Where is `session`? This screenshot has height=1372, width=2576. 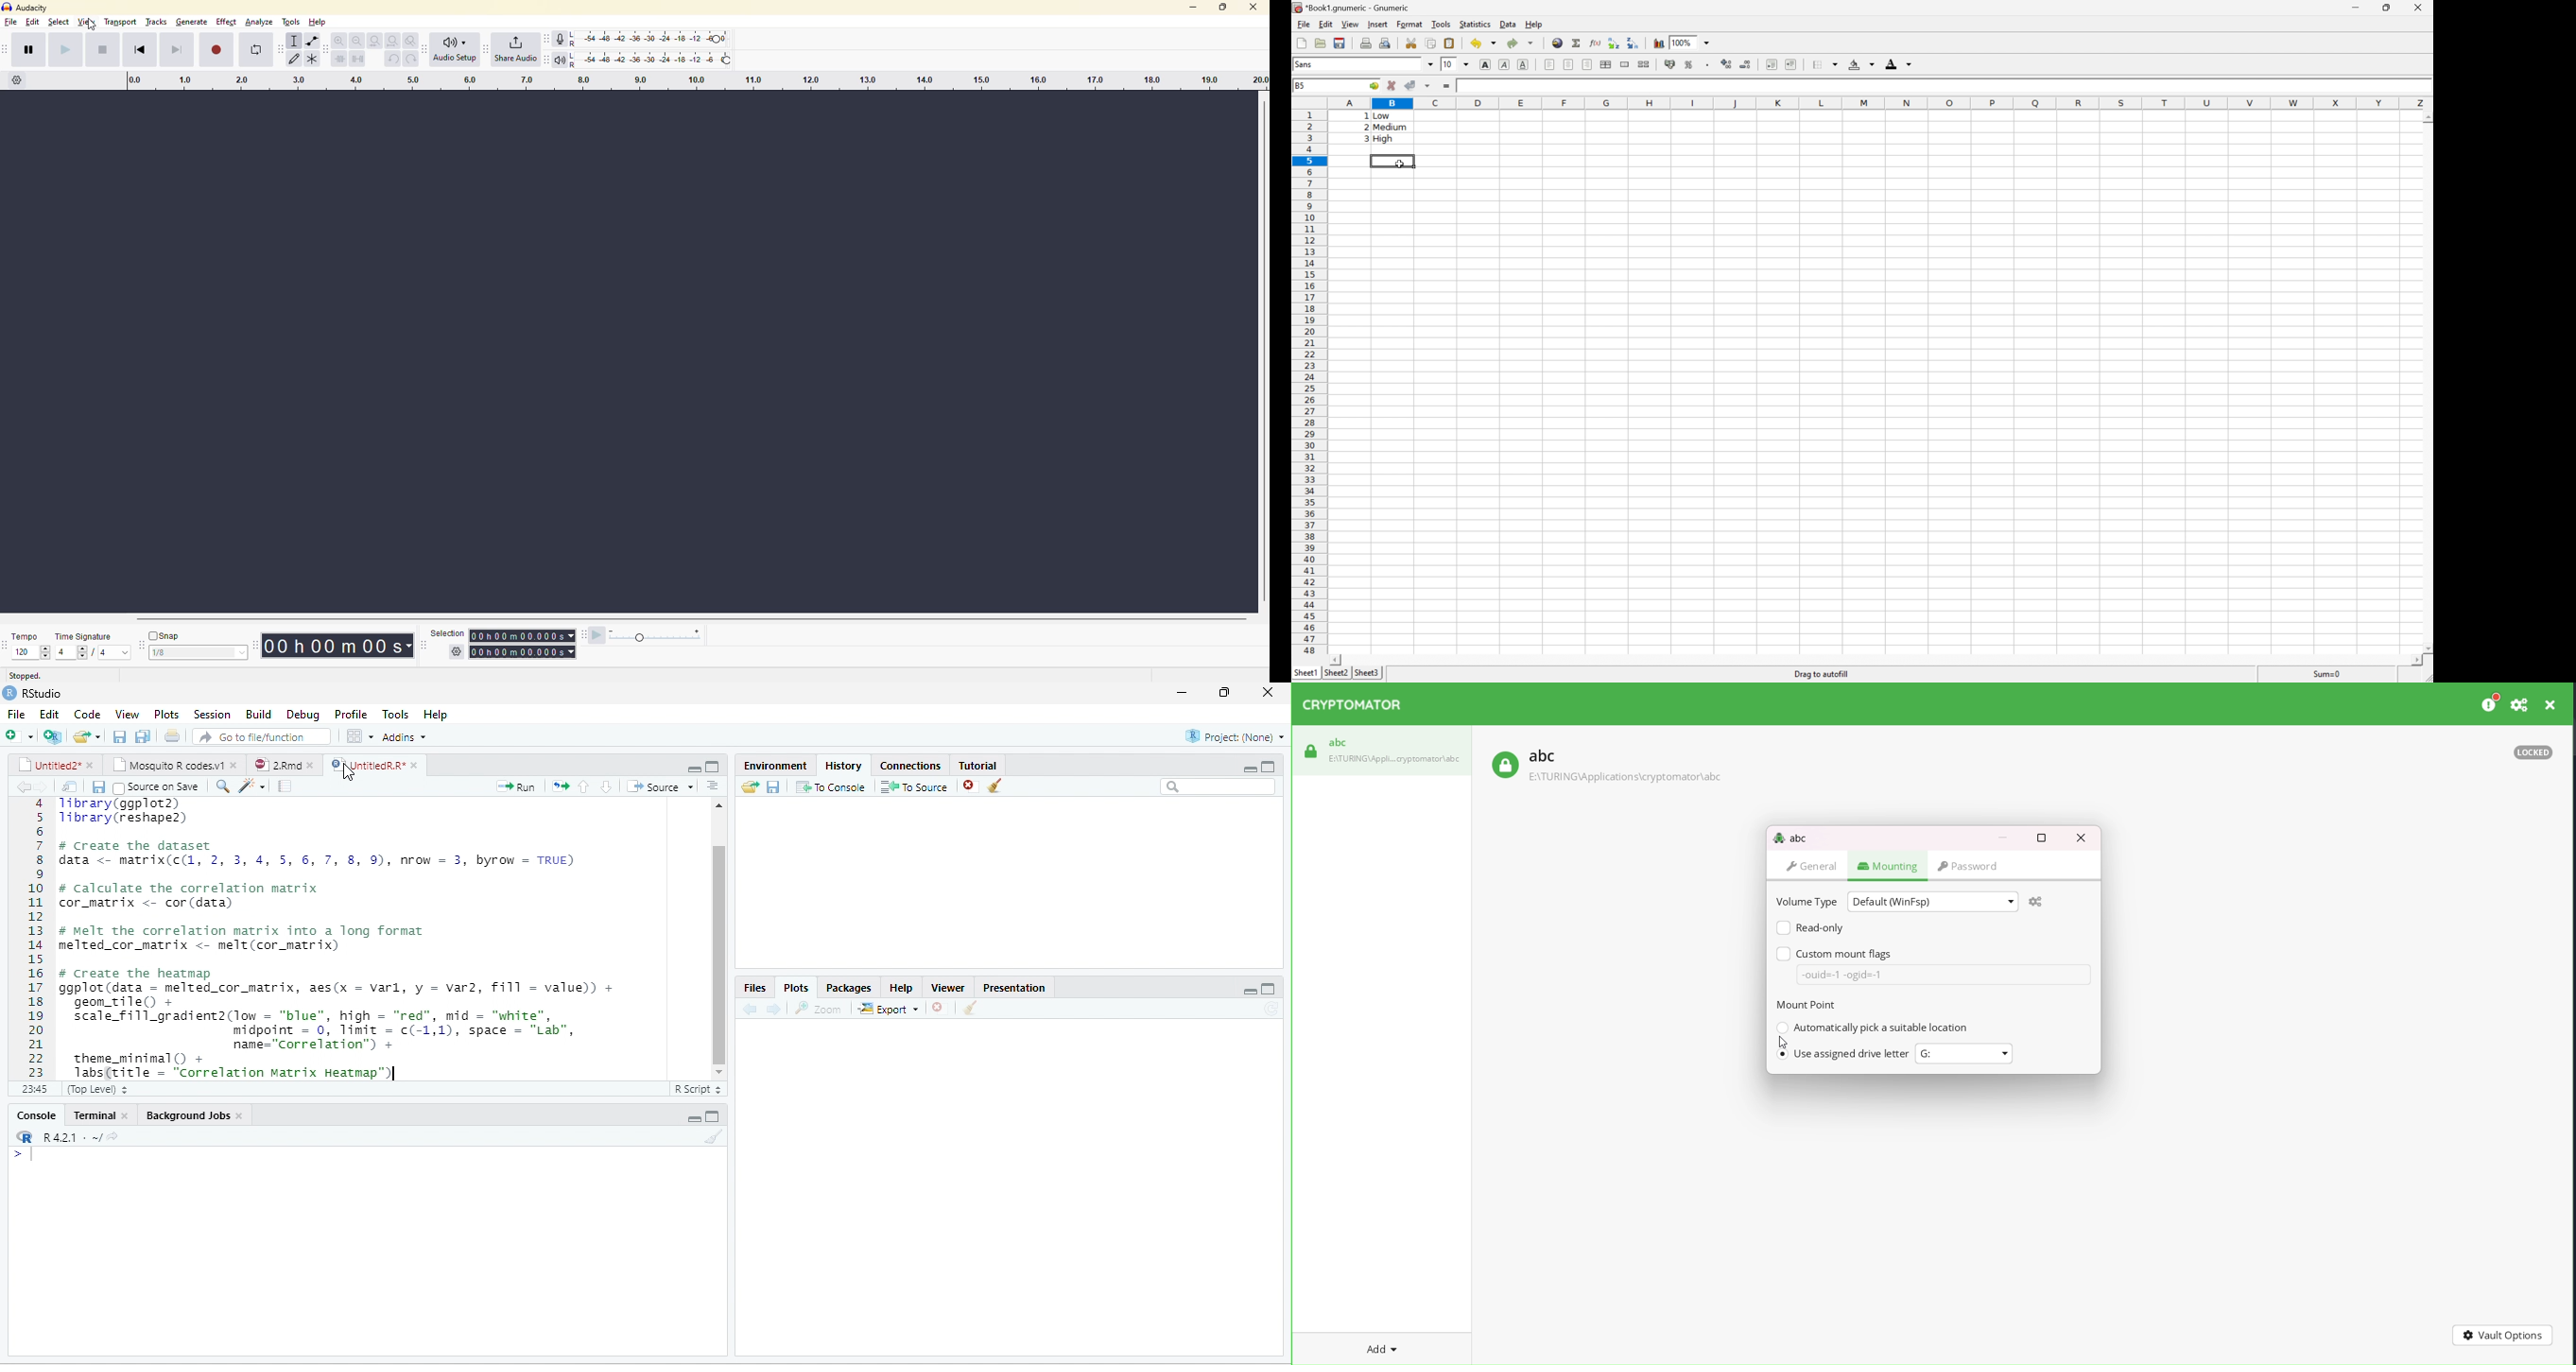 session is located at coordinates (212, 714).